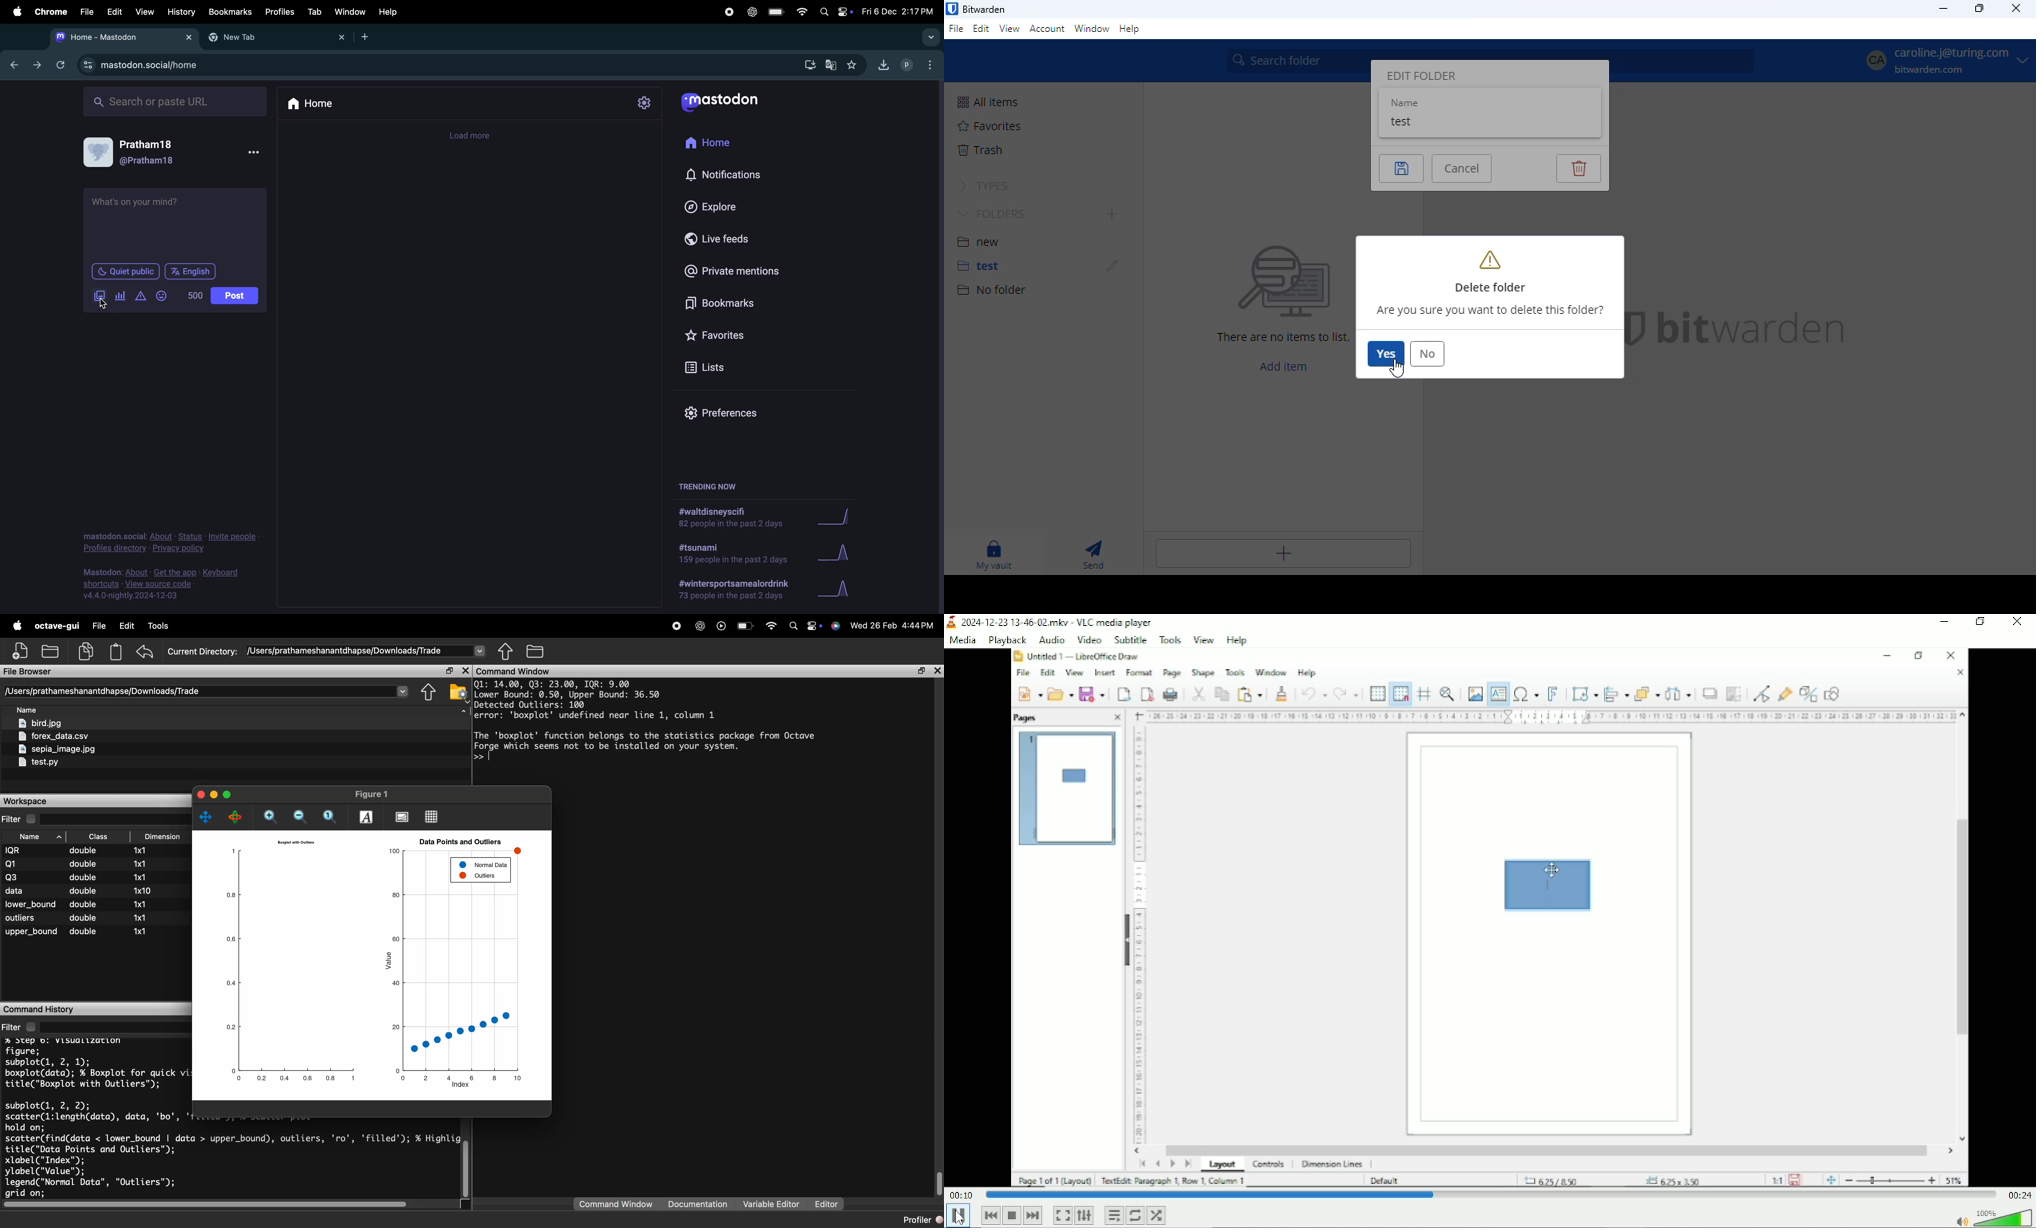 The width and height of the screenshot is (2044, 1232). What do you see at coordinates (922, 671) in the screenshot?
I see `open in separate window` at bounding box center [922, 671].